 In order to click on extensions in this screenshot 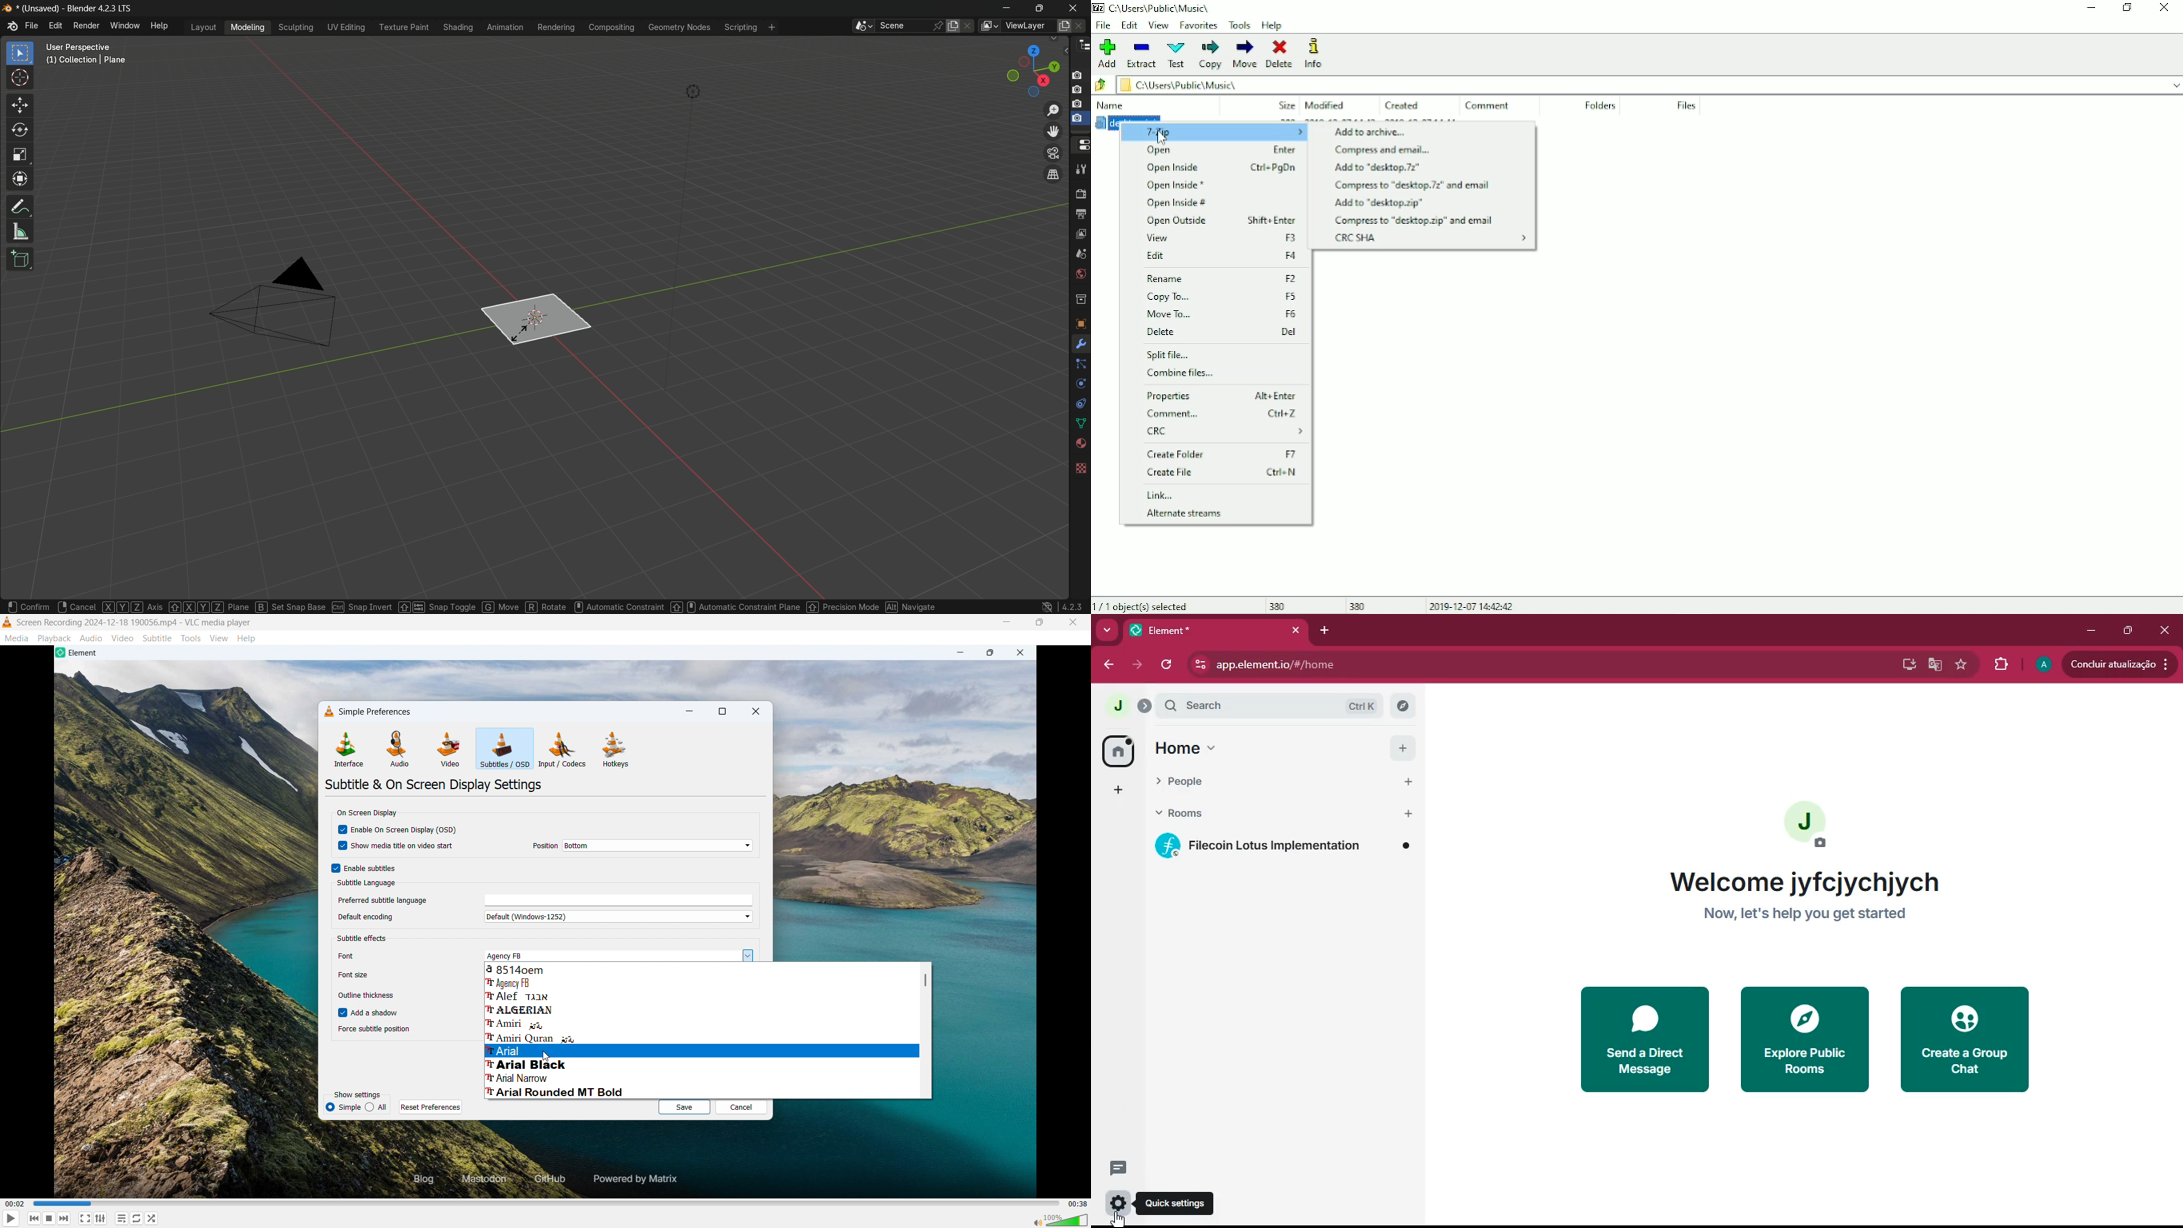, I will do `click(2002, 664)`.